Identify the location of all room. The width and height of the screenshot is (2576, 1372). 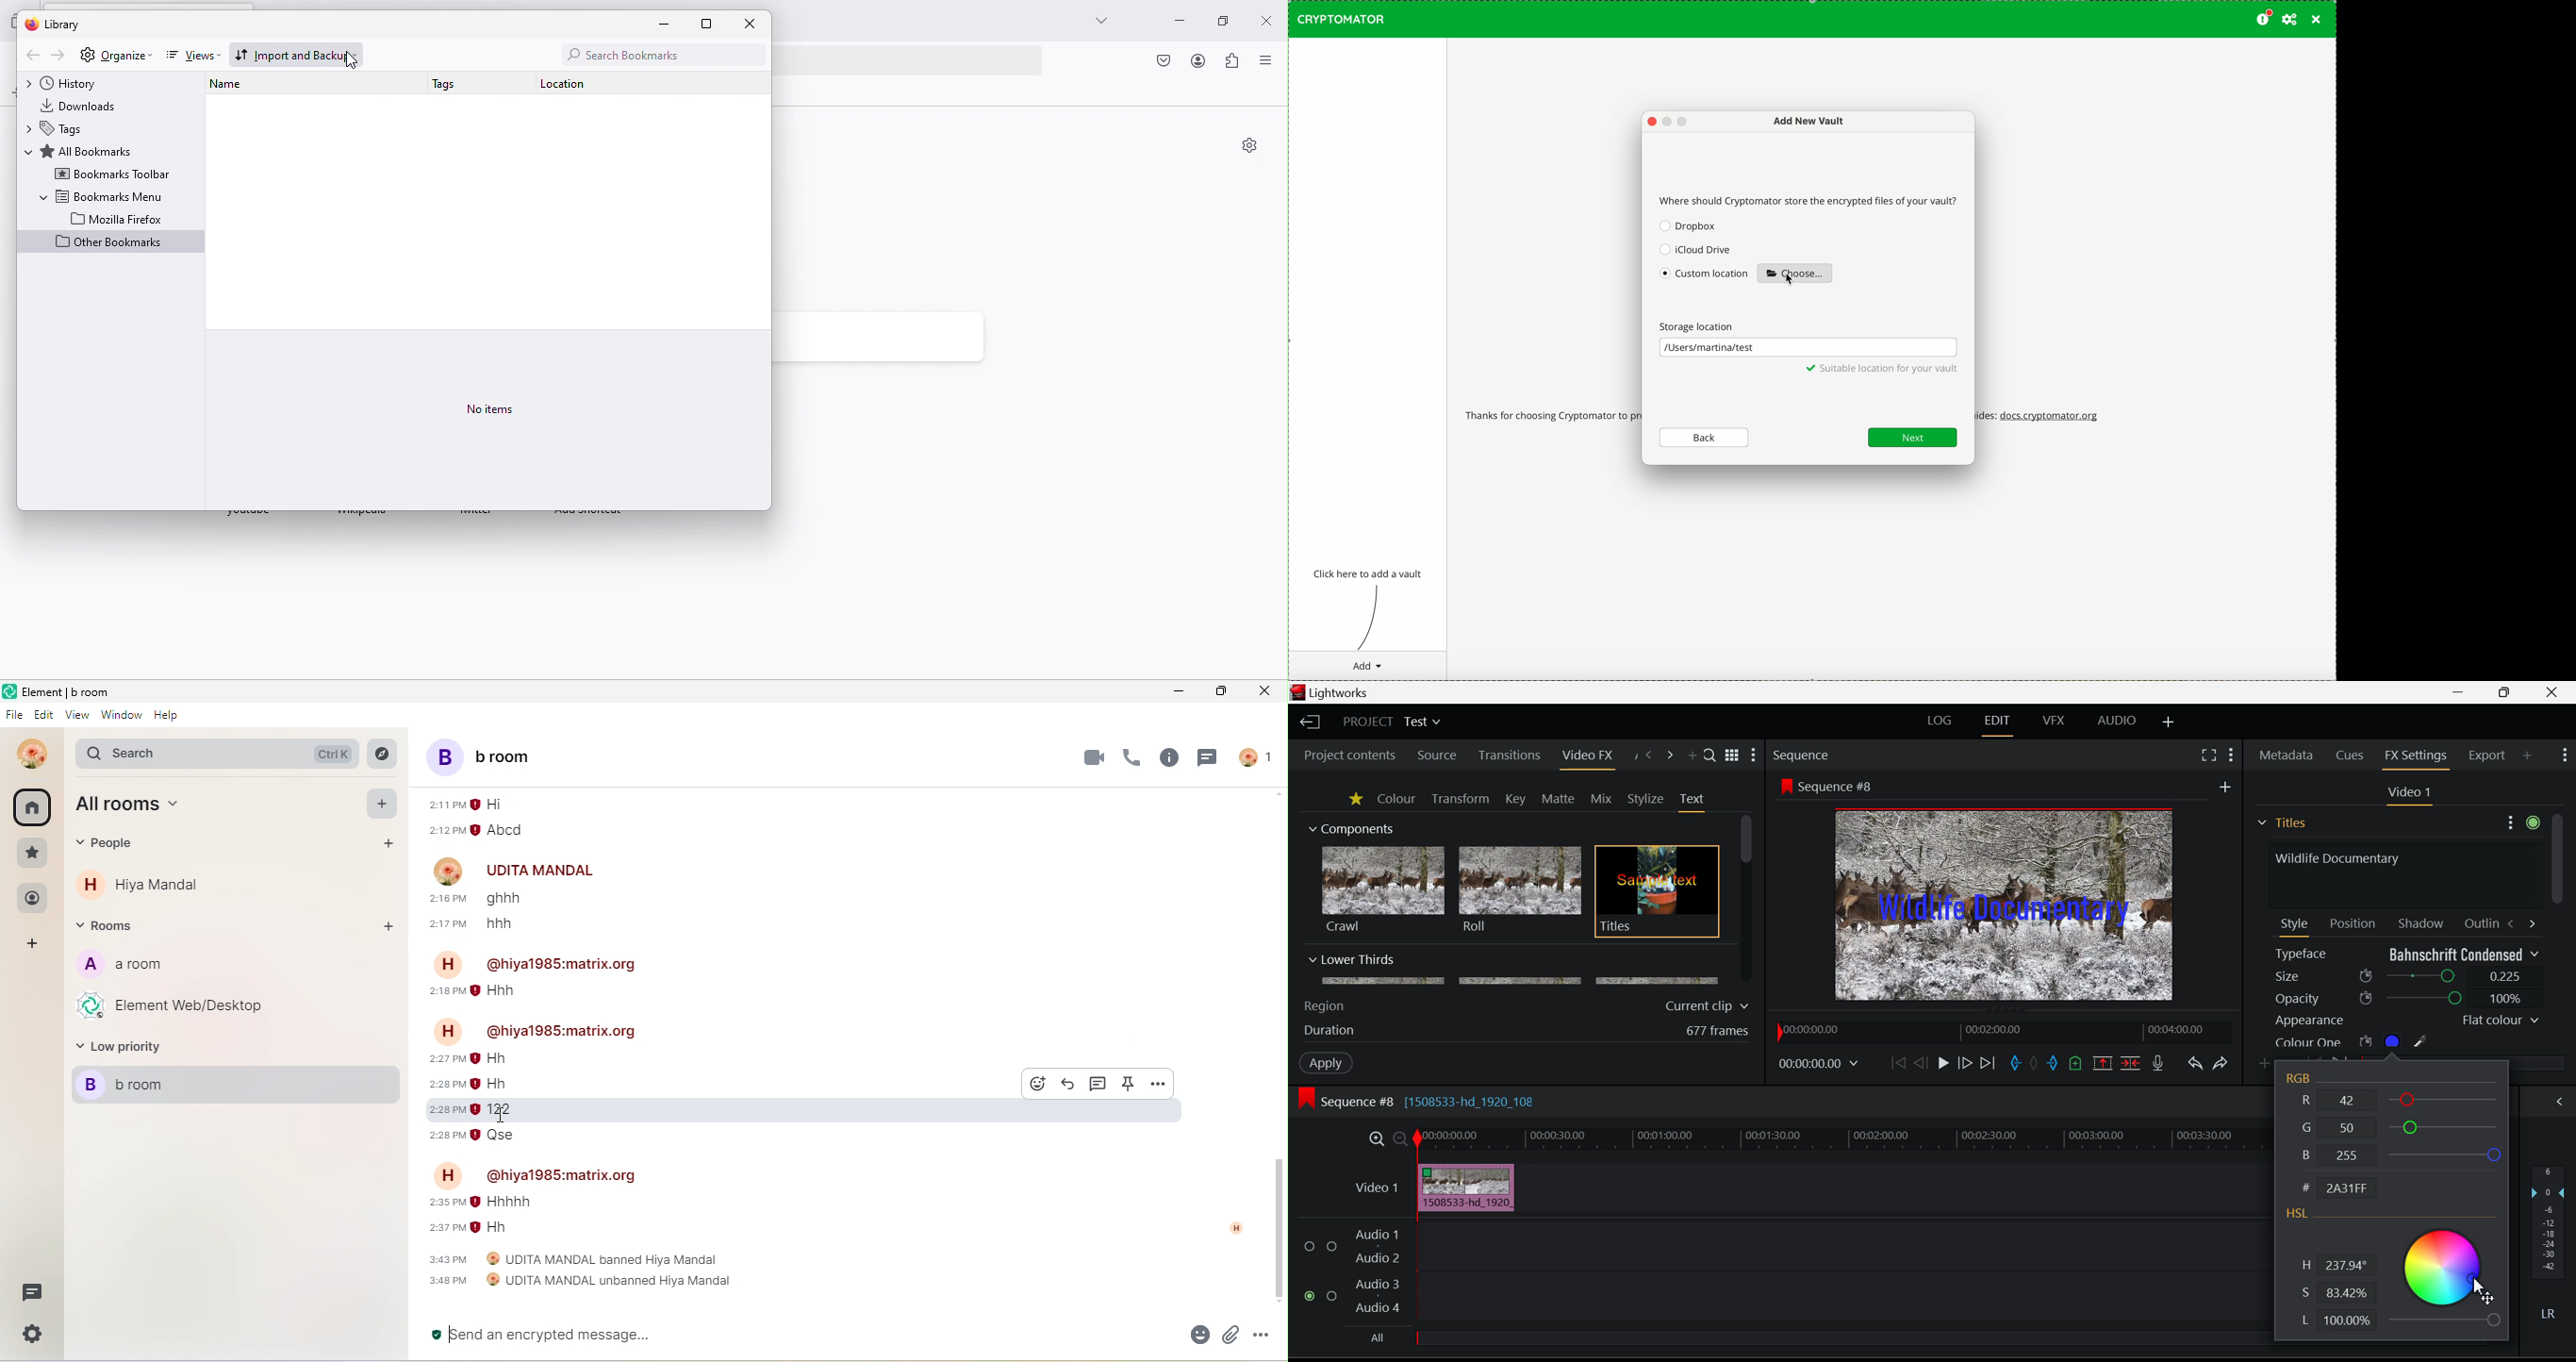
(33, 807).